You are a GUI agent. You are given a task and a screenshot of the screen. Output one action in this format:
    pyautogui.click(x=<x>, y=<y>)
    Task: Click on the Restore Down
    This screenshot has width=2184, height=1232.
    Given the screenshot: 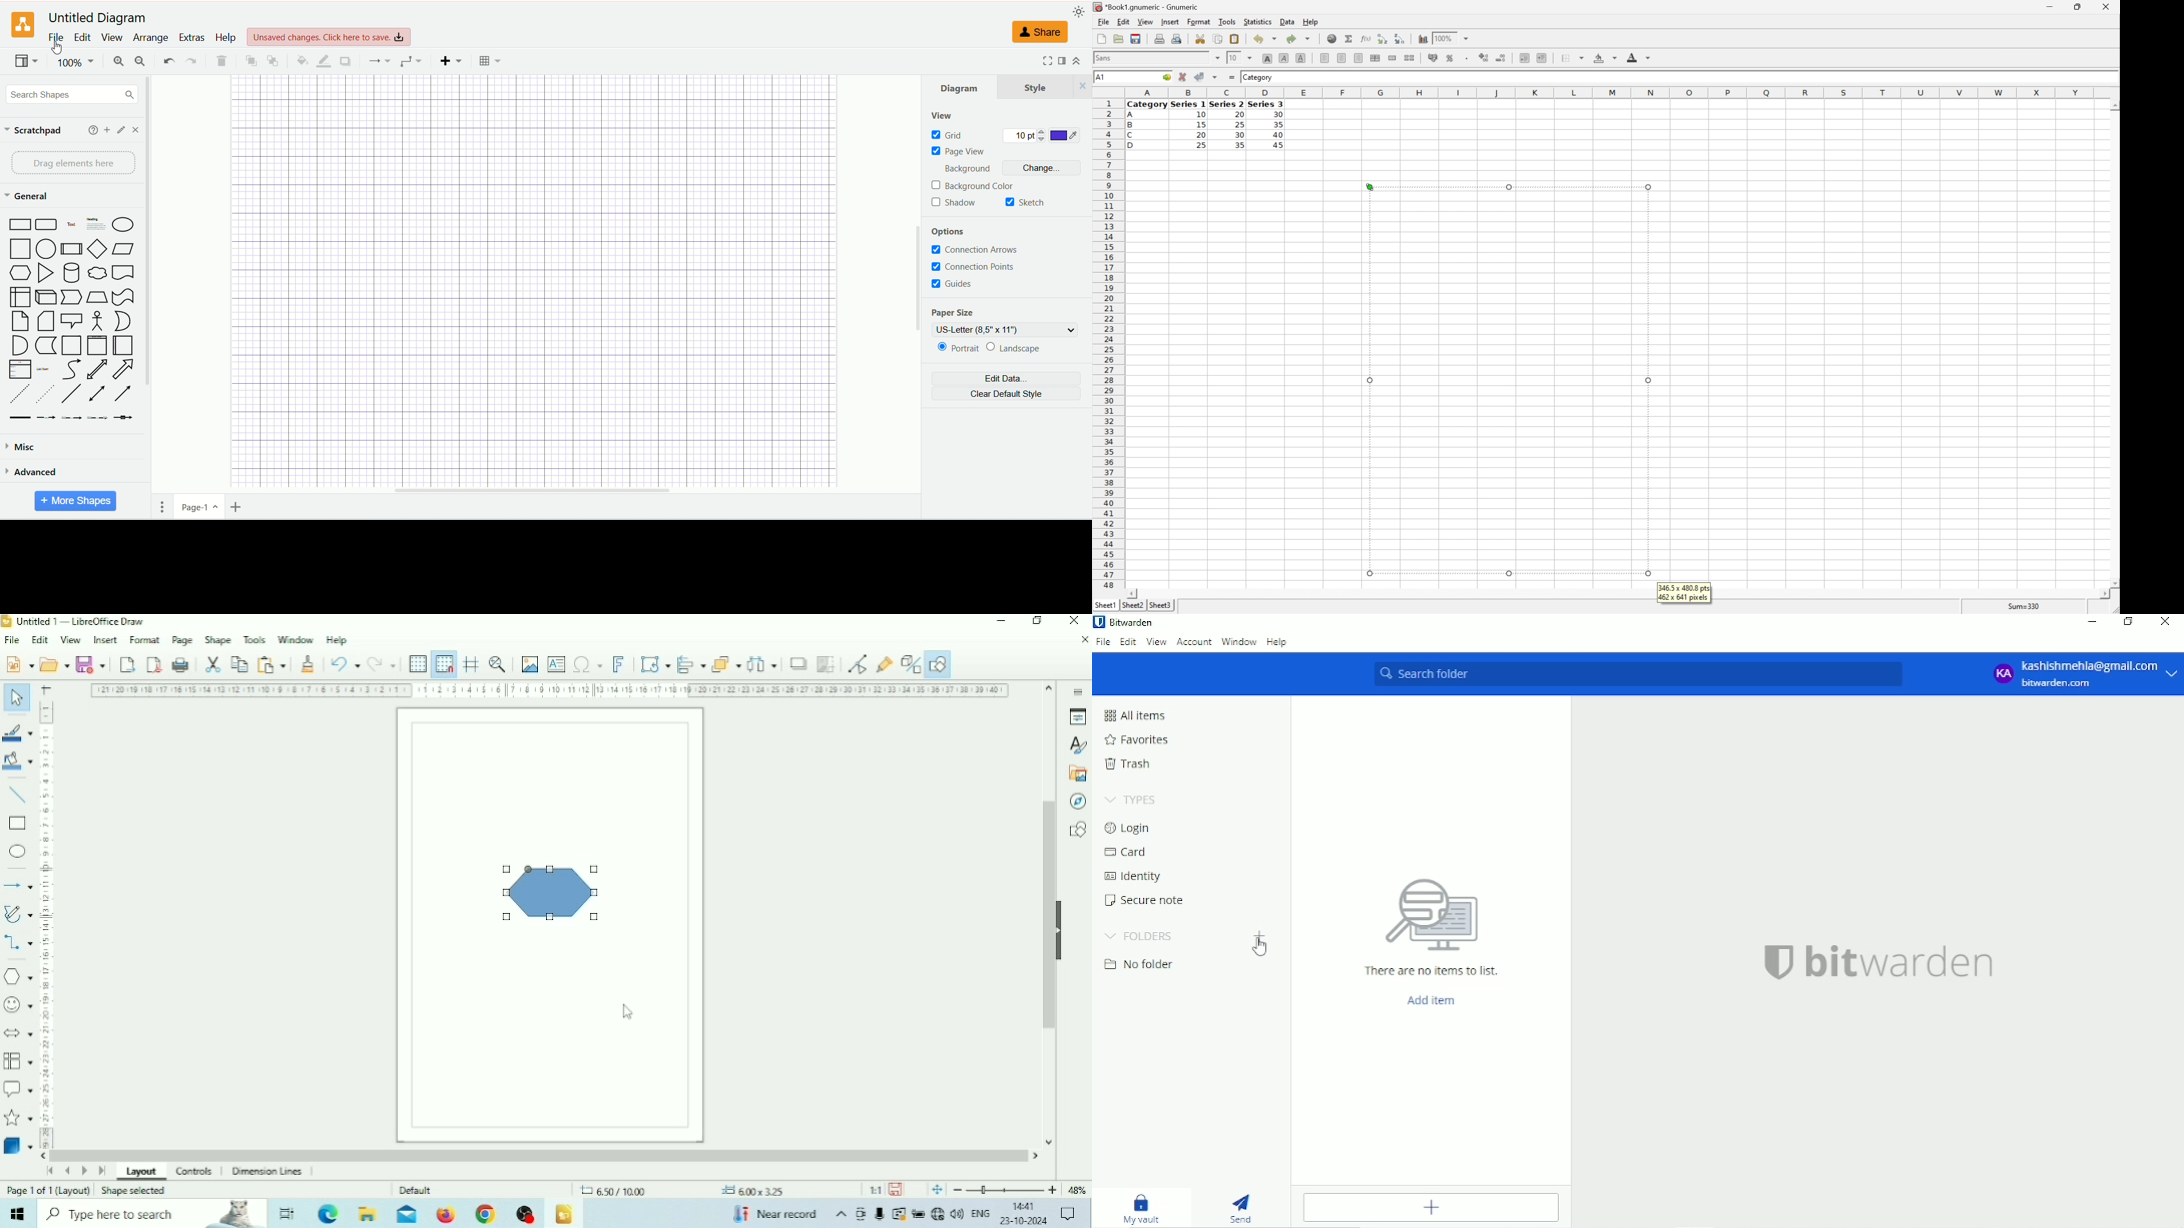 What is the action you would take?
    pyautogui.click(x=1037, y=621)
    